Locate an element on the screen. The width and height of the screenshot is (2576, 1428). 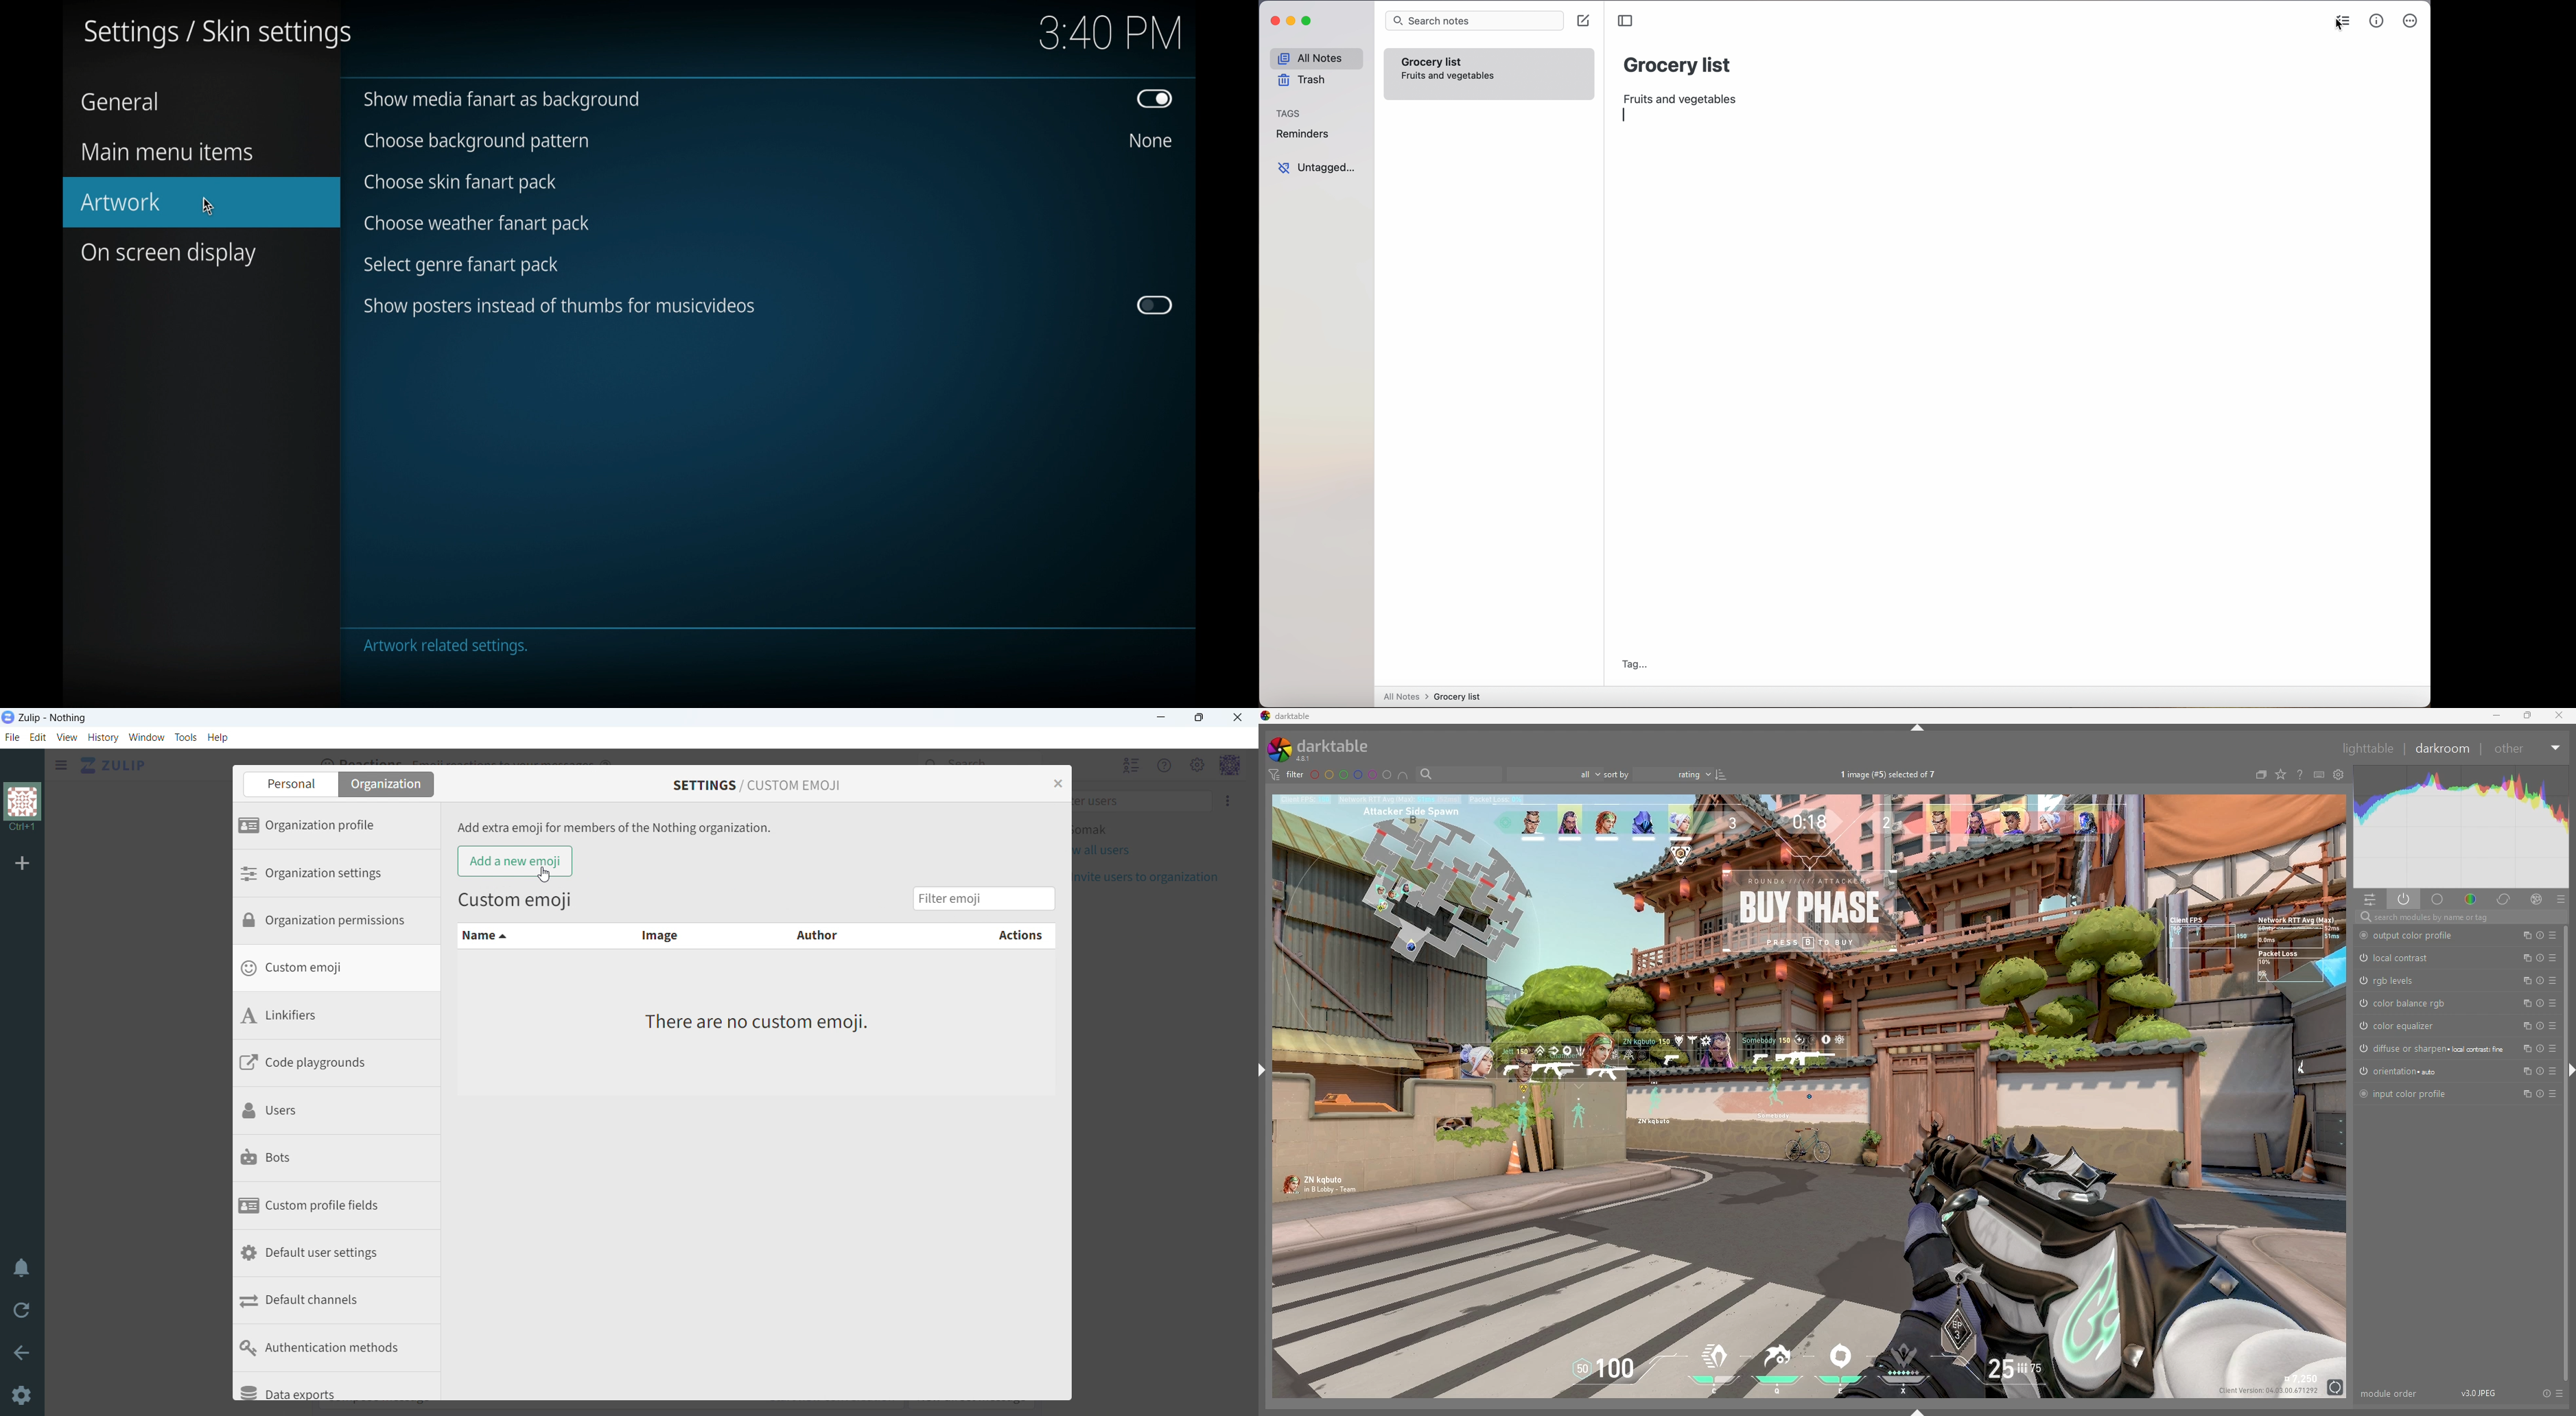
more options is located at coordinates (2410, 23).